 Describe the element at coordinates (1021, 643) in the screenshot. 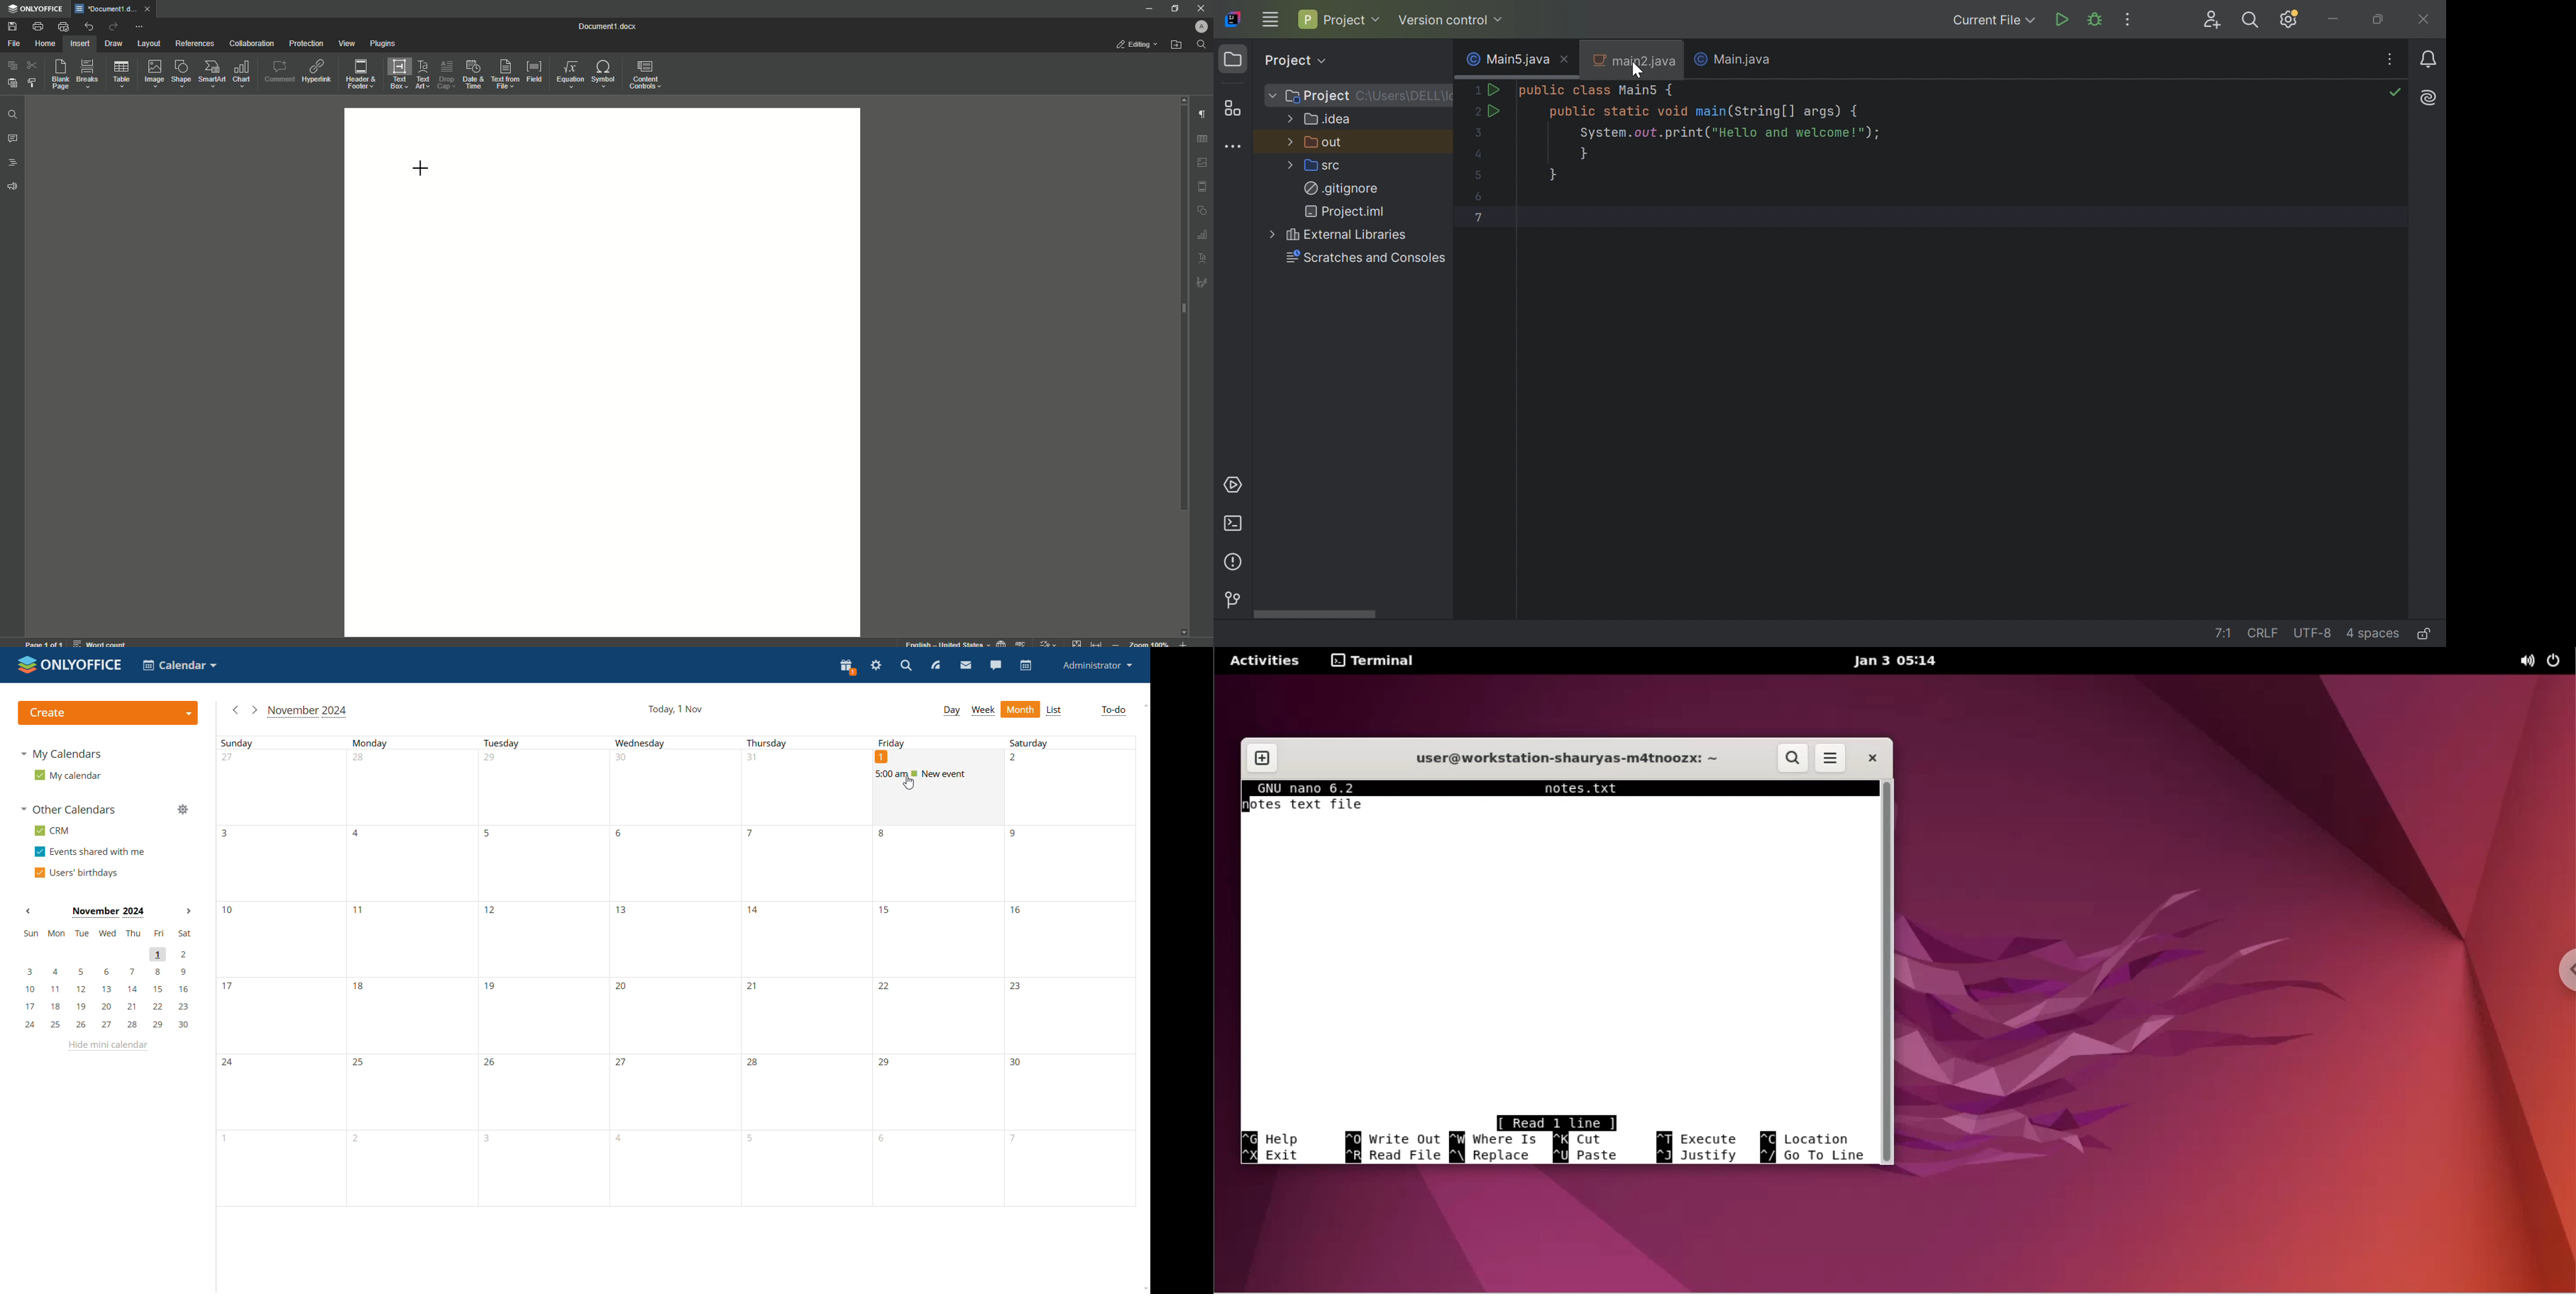

I see `spell checking` at that location.